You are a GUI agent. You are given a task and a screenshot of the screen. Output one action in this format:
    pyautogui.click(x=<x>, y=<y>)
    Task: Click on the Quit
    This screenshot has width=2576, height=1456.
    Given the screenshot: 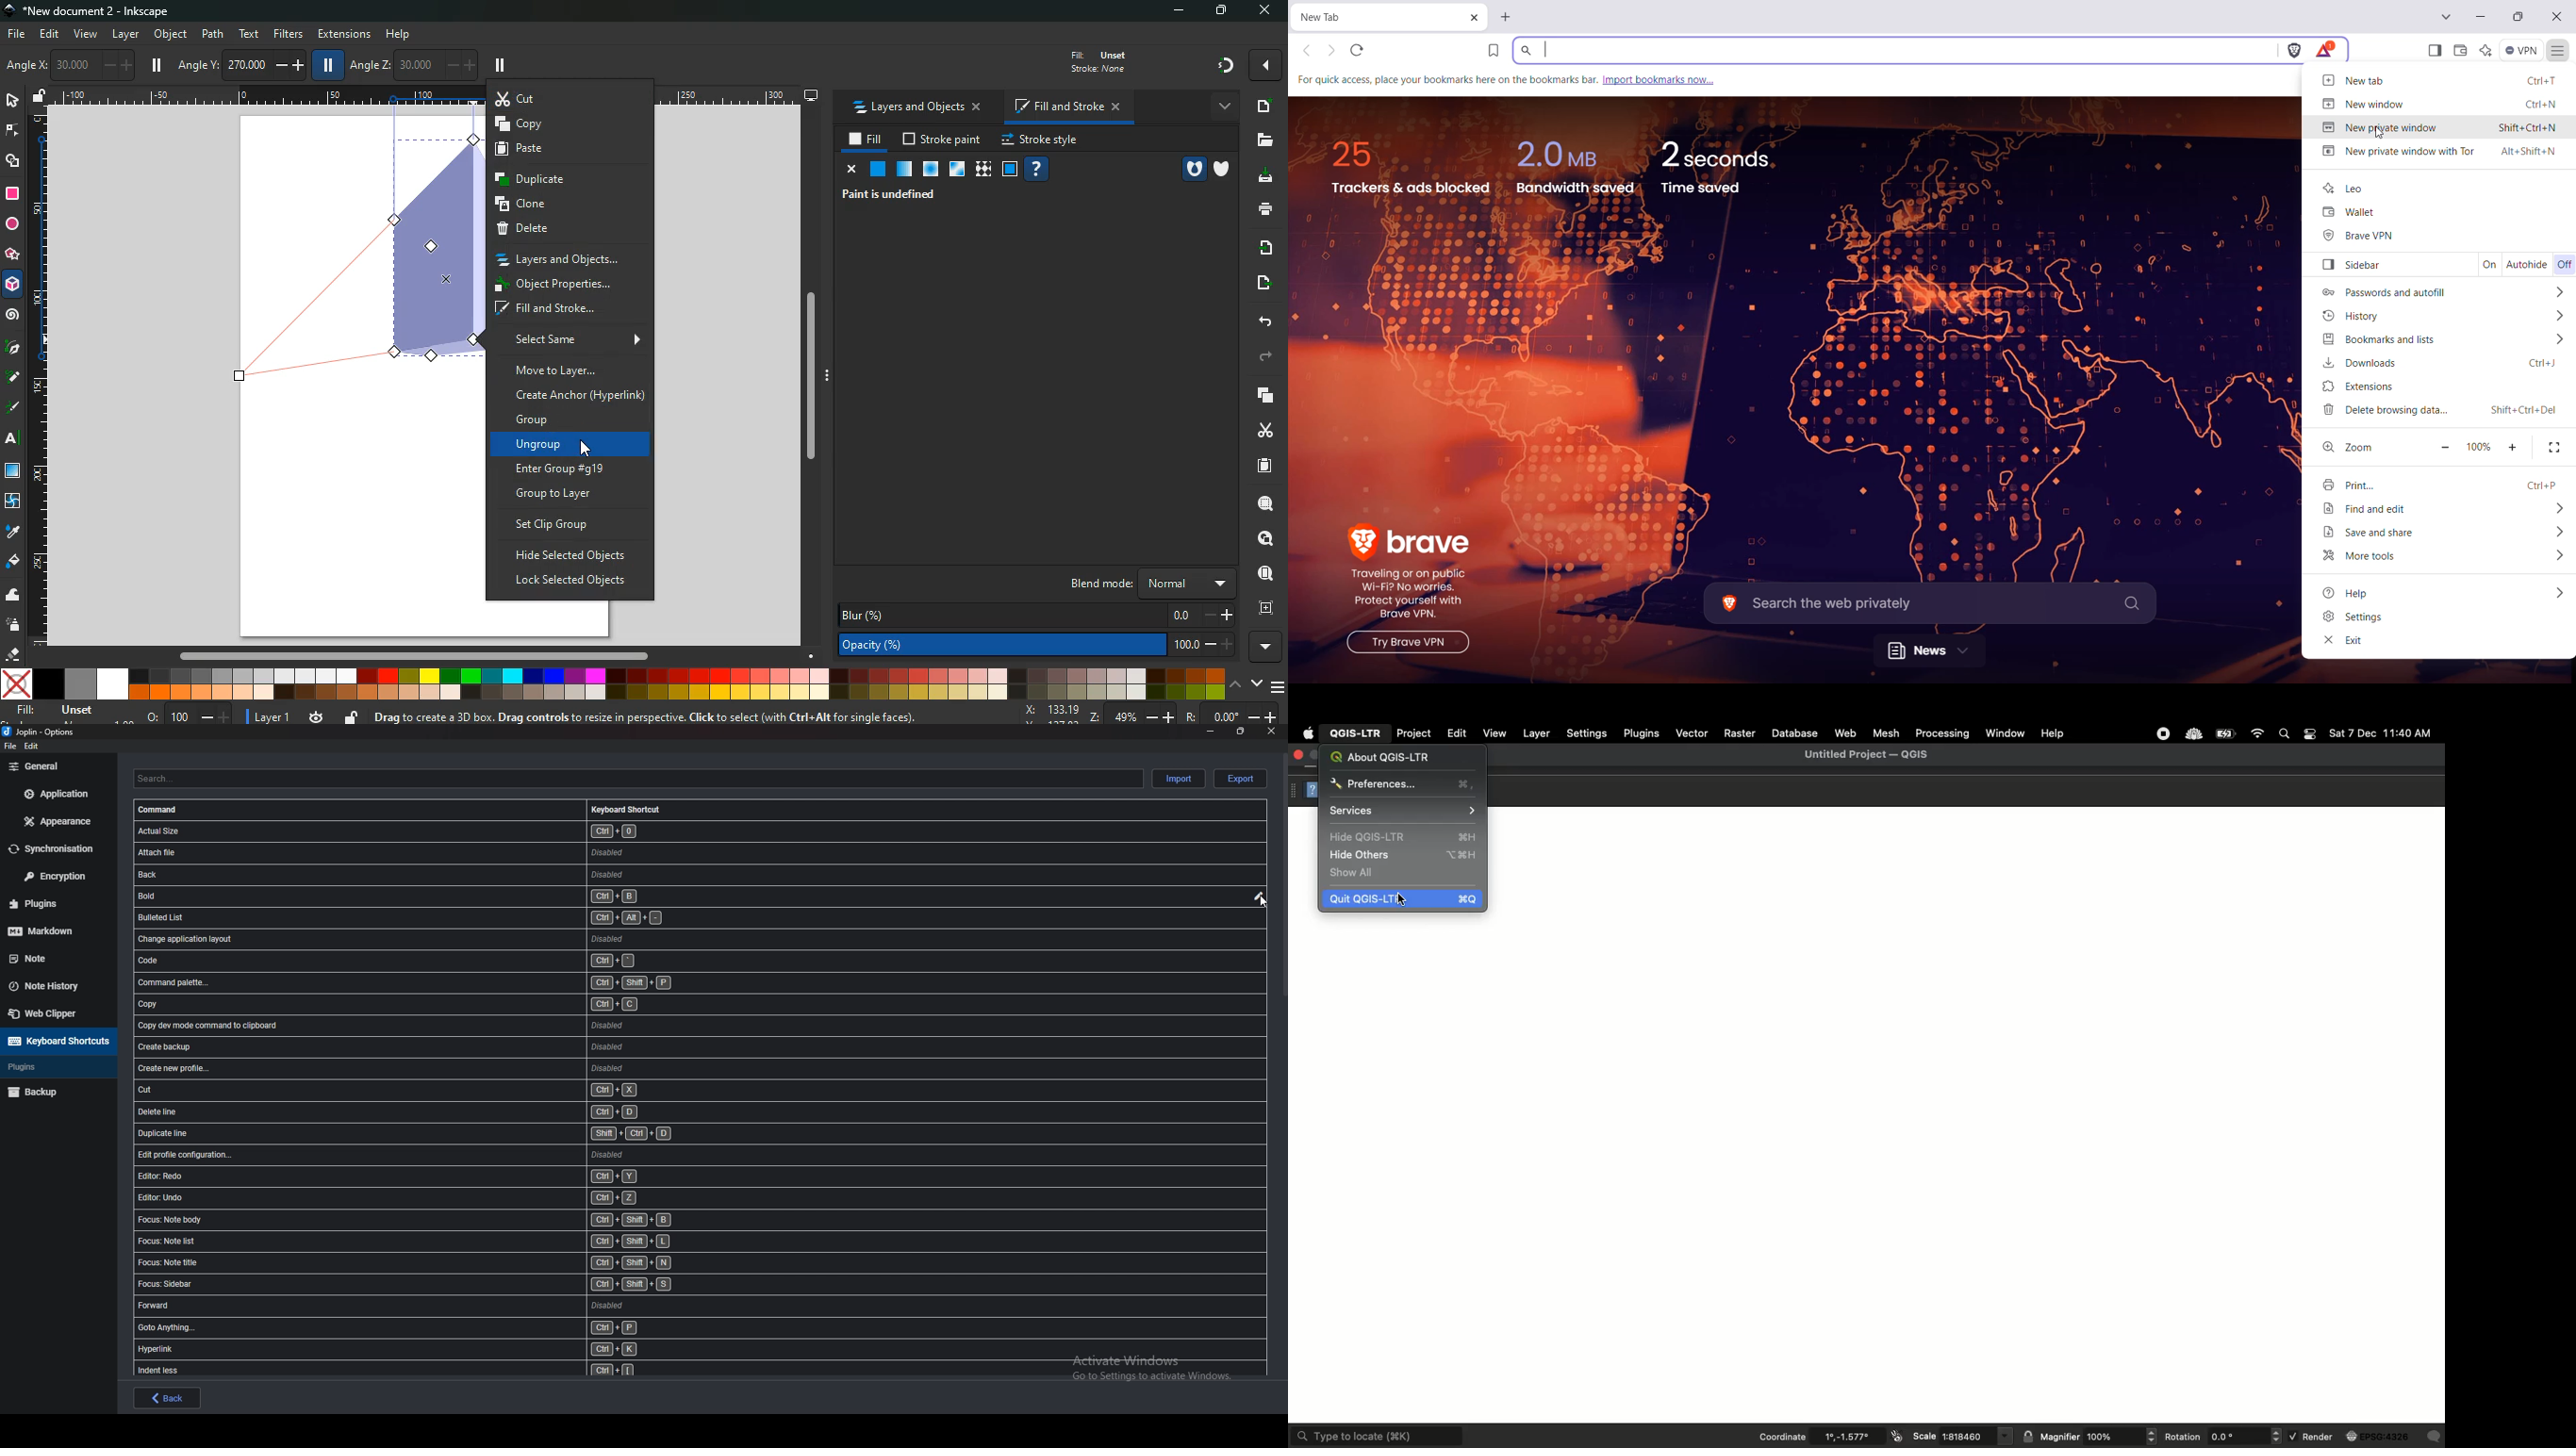 What is the action you would take?
    pyautogui.click(x=1405, y=899)
    